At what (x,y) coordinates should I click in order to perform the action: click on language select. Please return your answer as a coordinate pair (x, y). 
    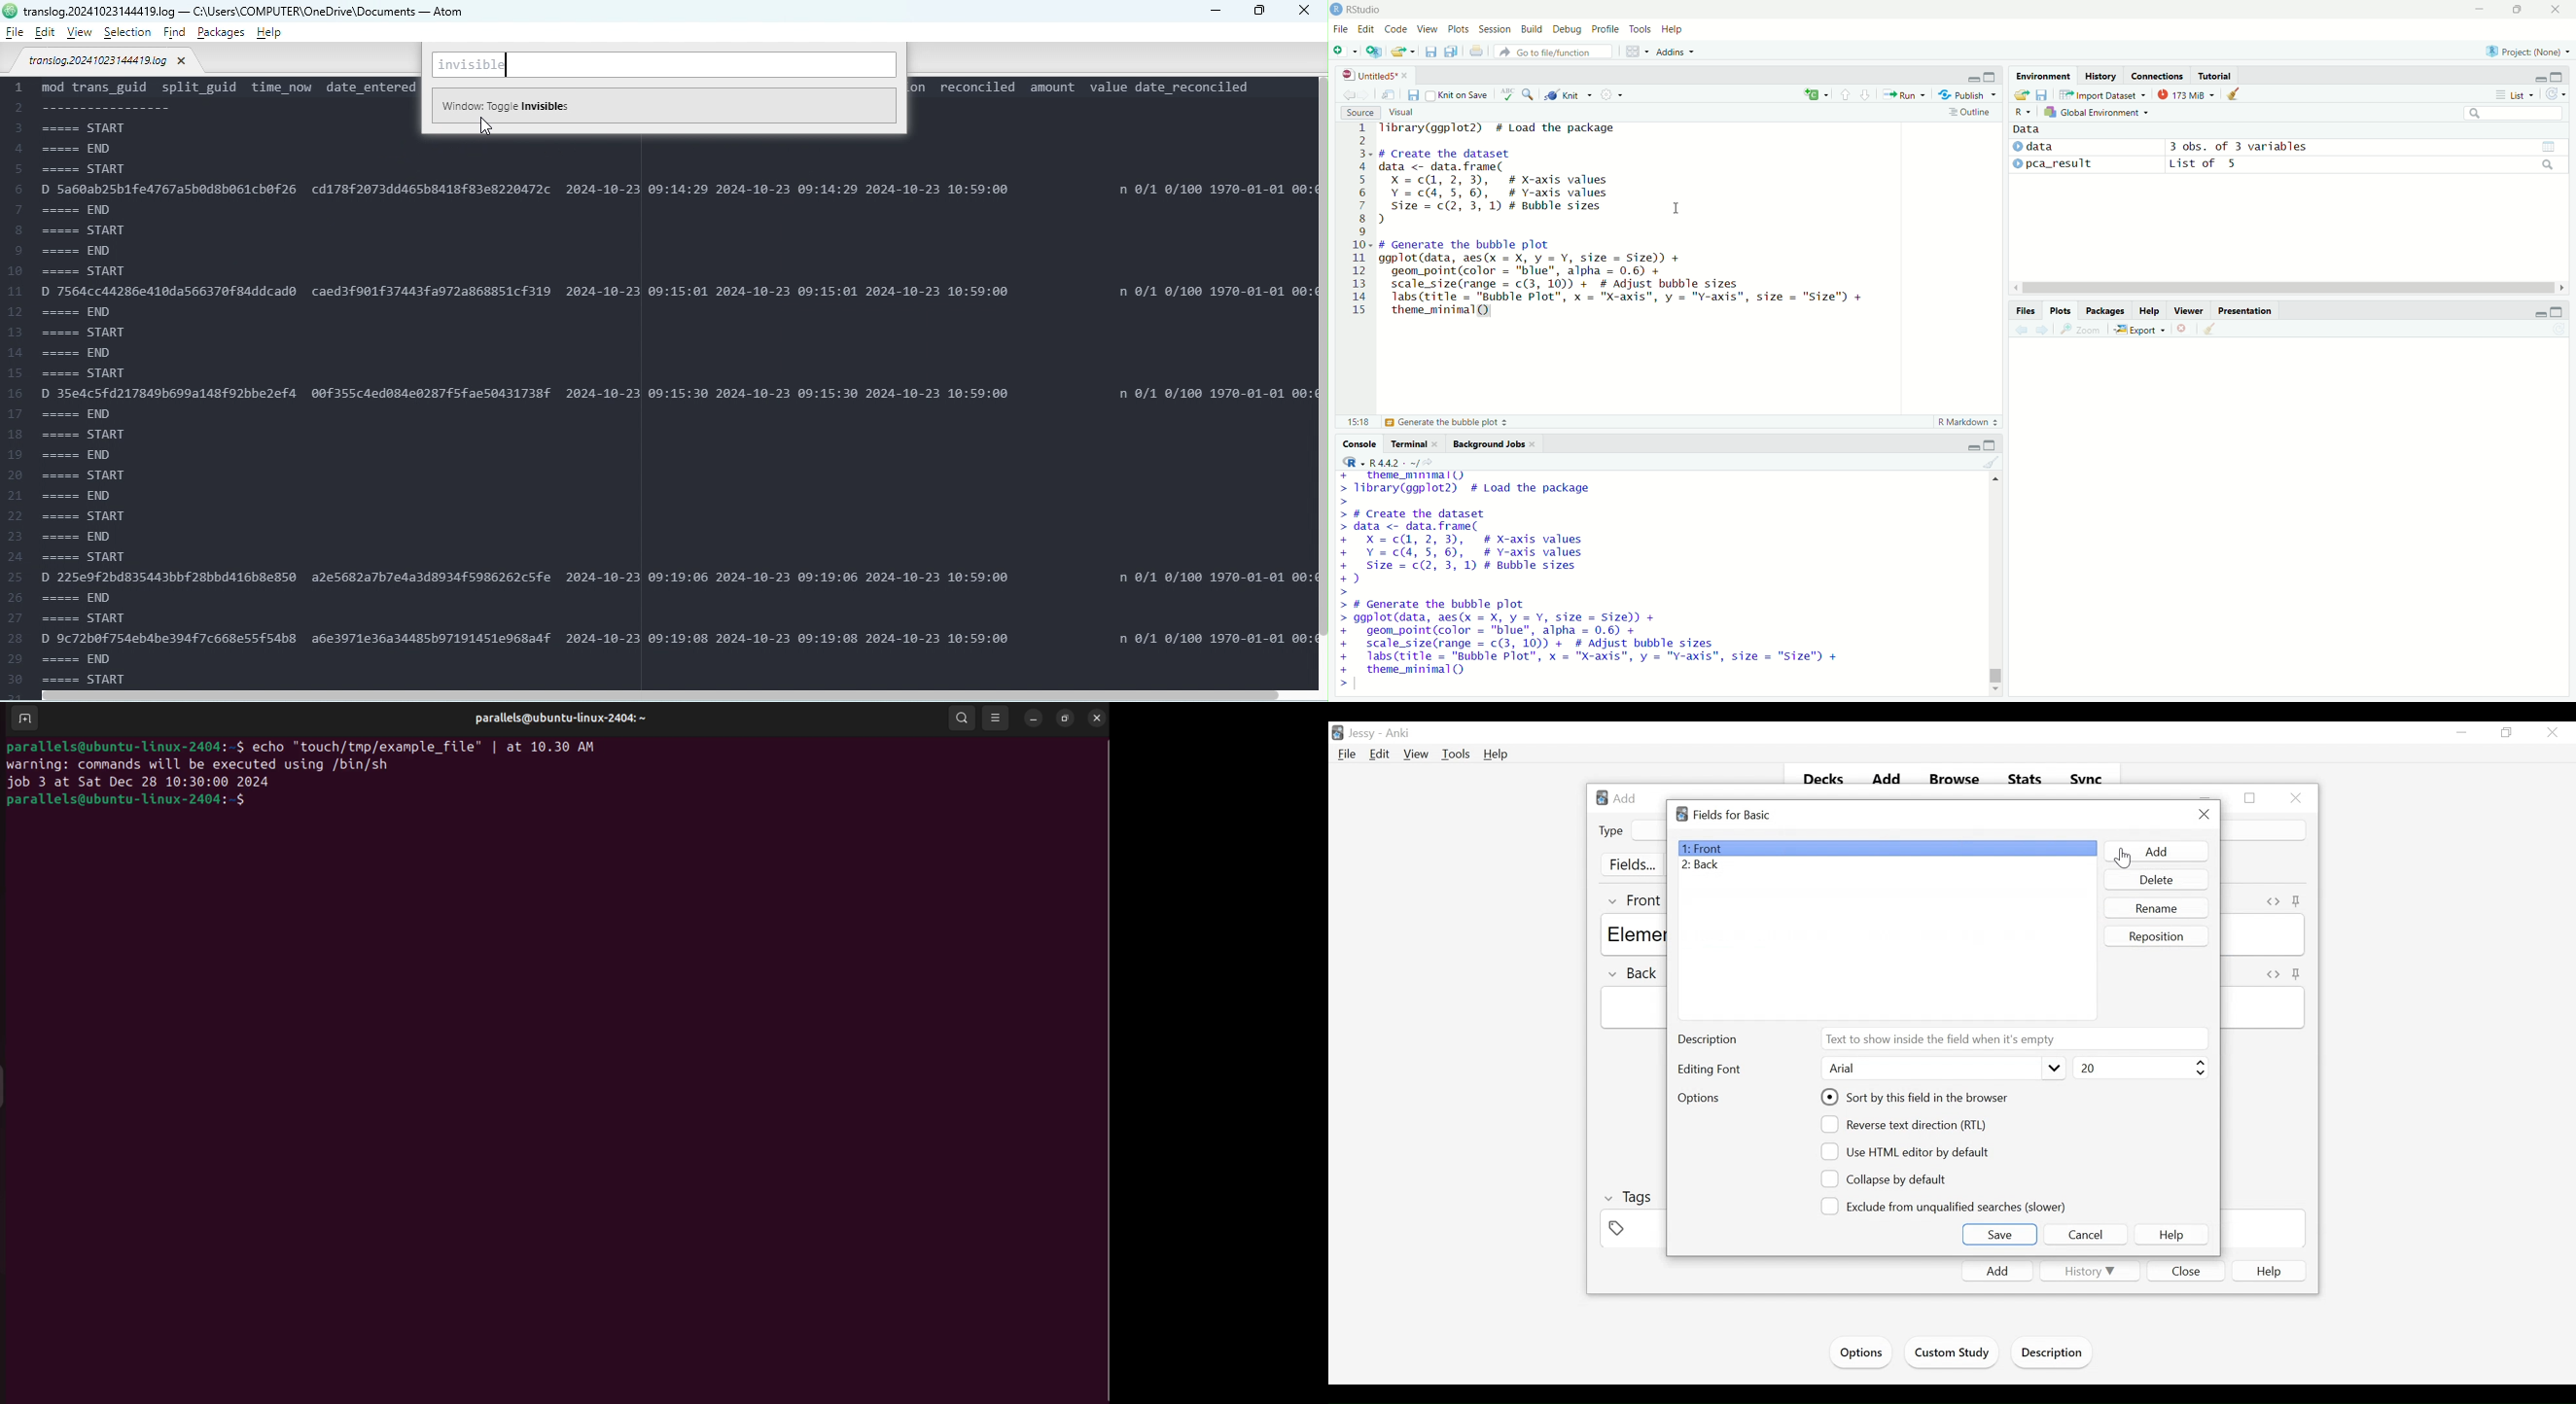
    Looking at the image, I should click on (1815, 95).